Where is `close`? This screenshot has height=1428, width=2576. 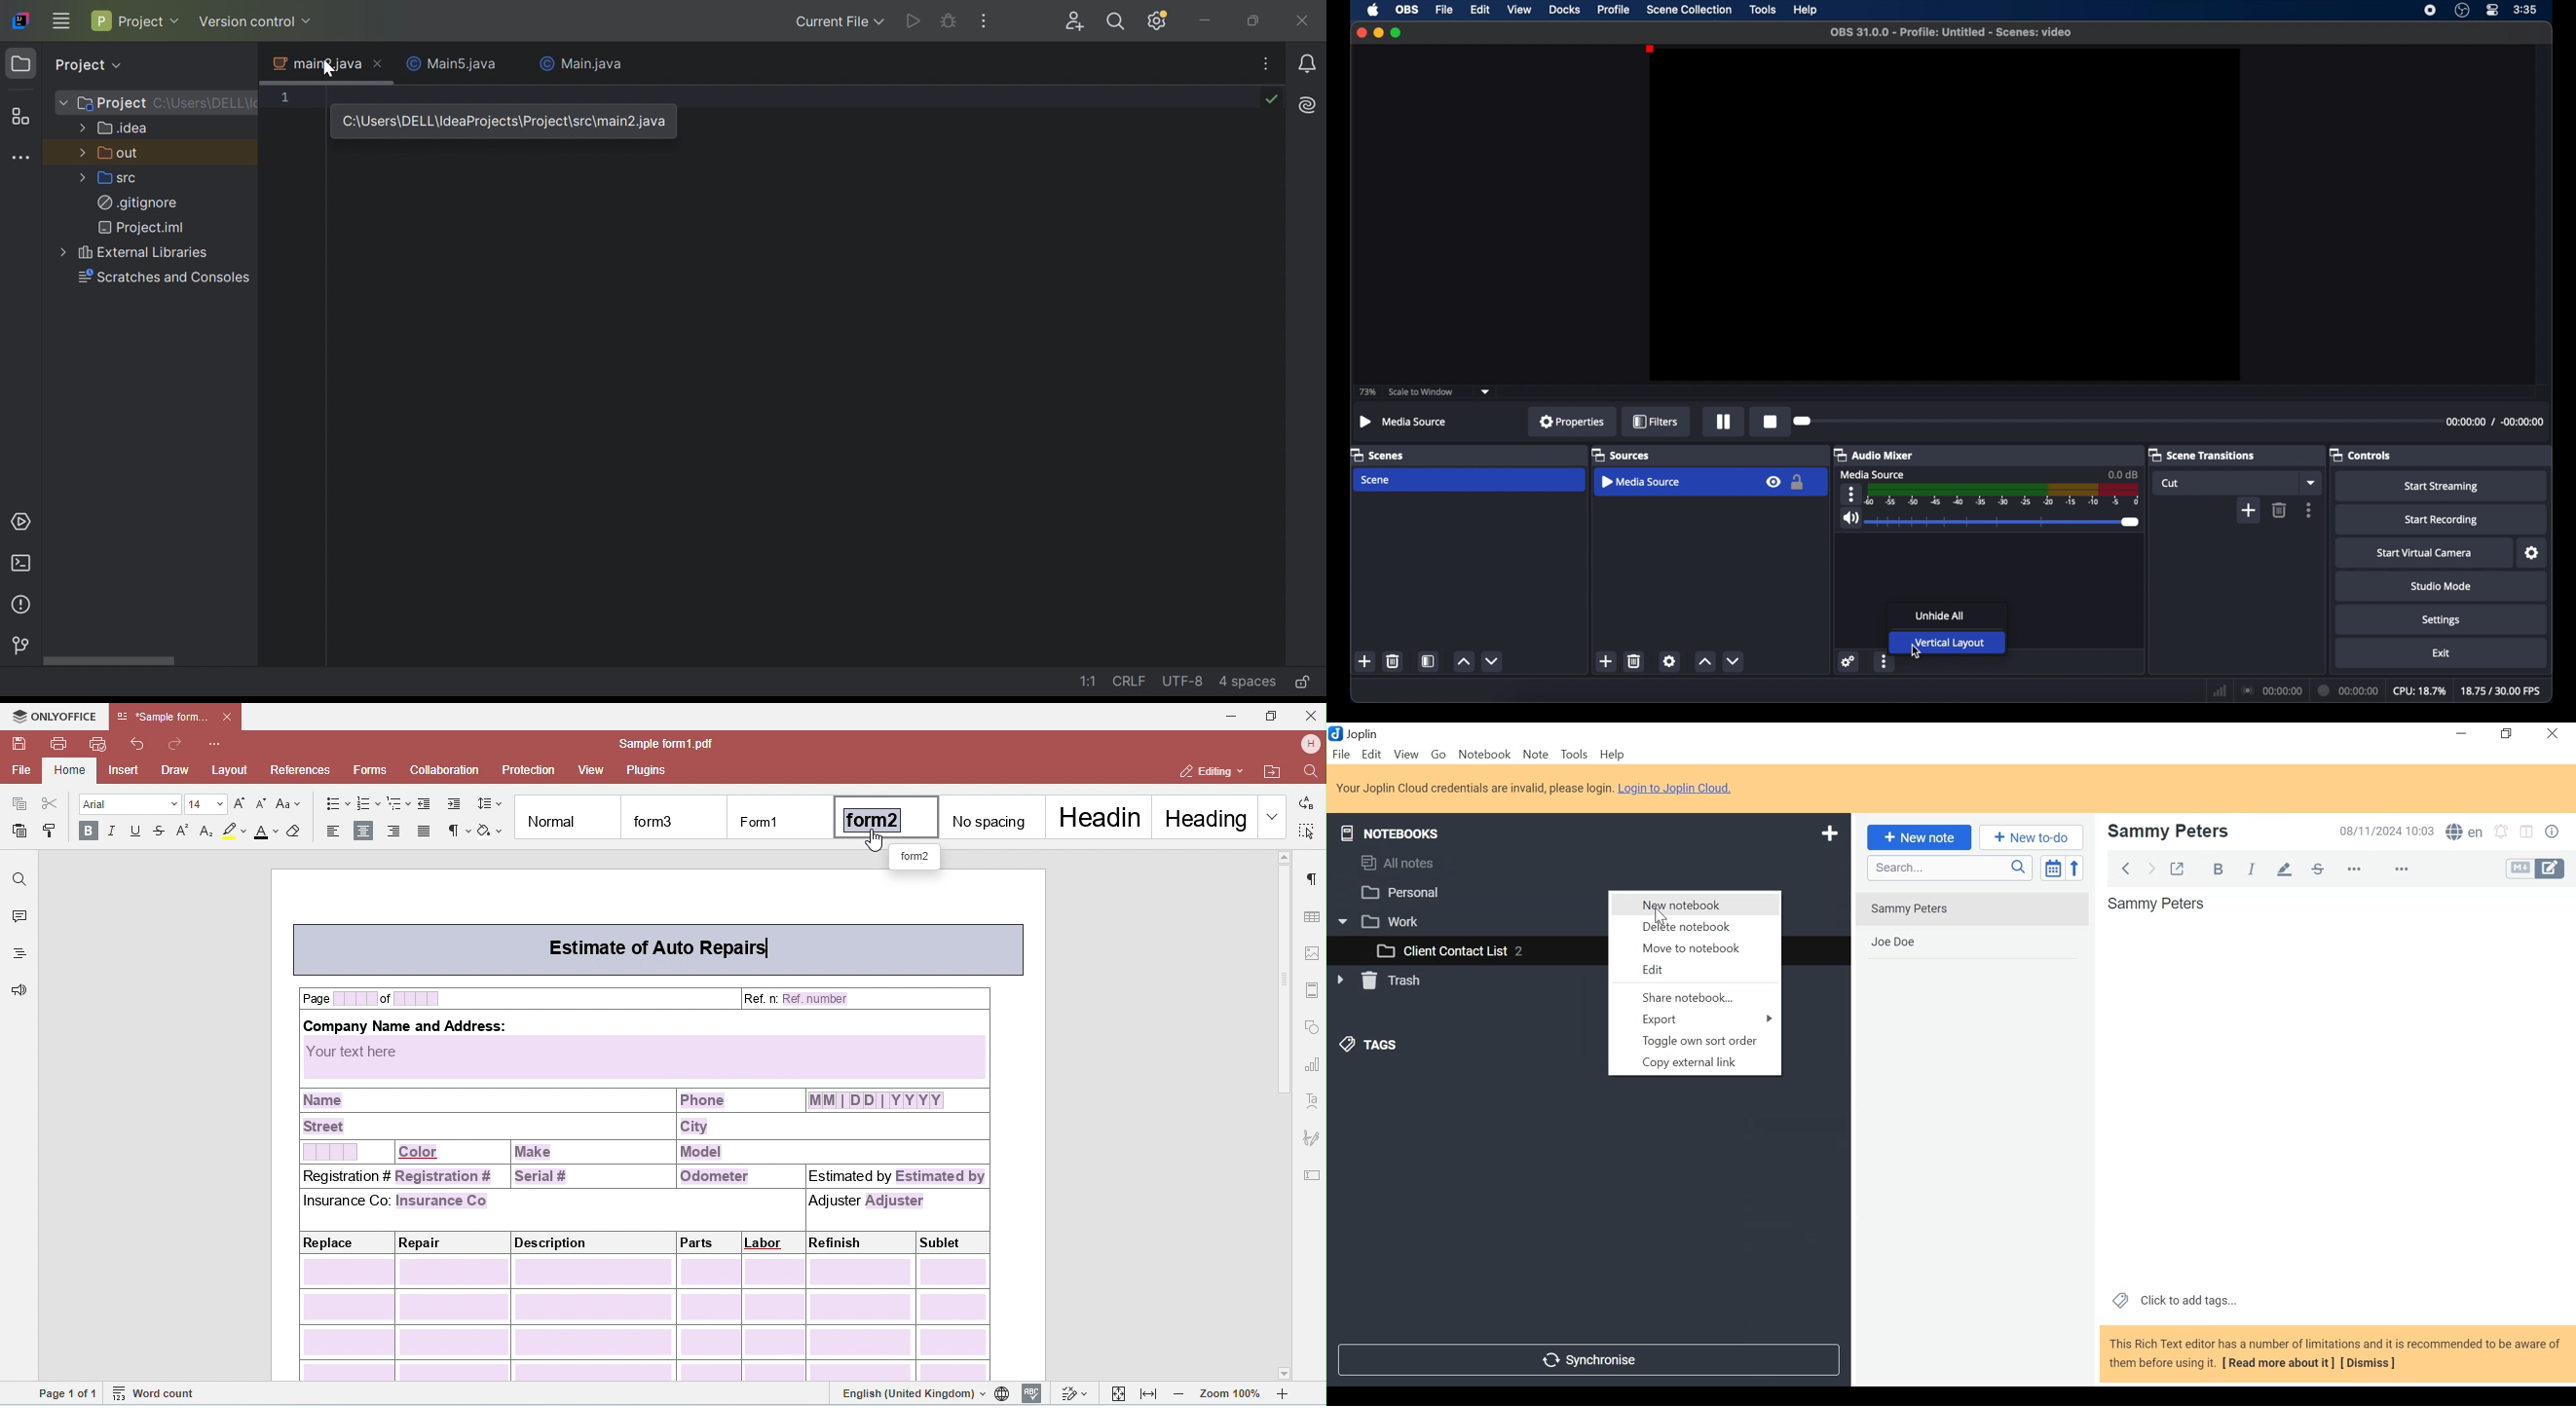 close is located at coordinates (1361, 33).